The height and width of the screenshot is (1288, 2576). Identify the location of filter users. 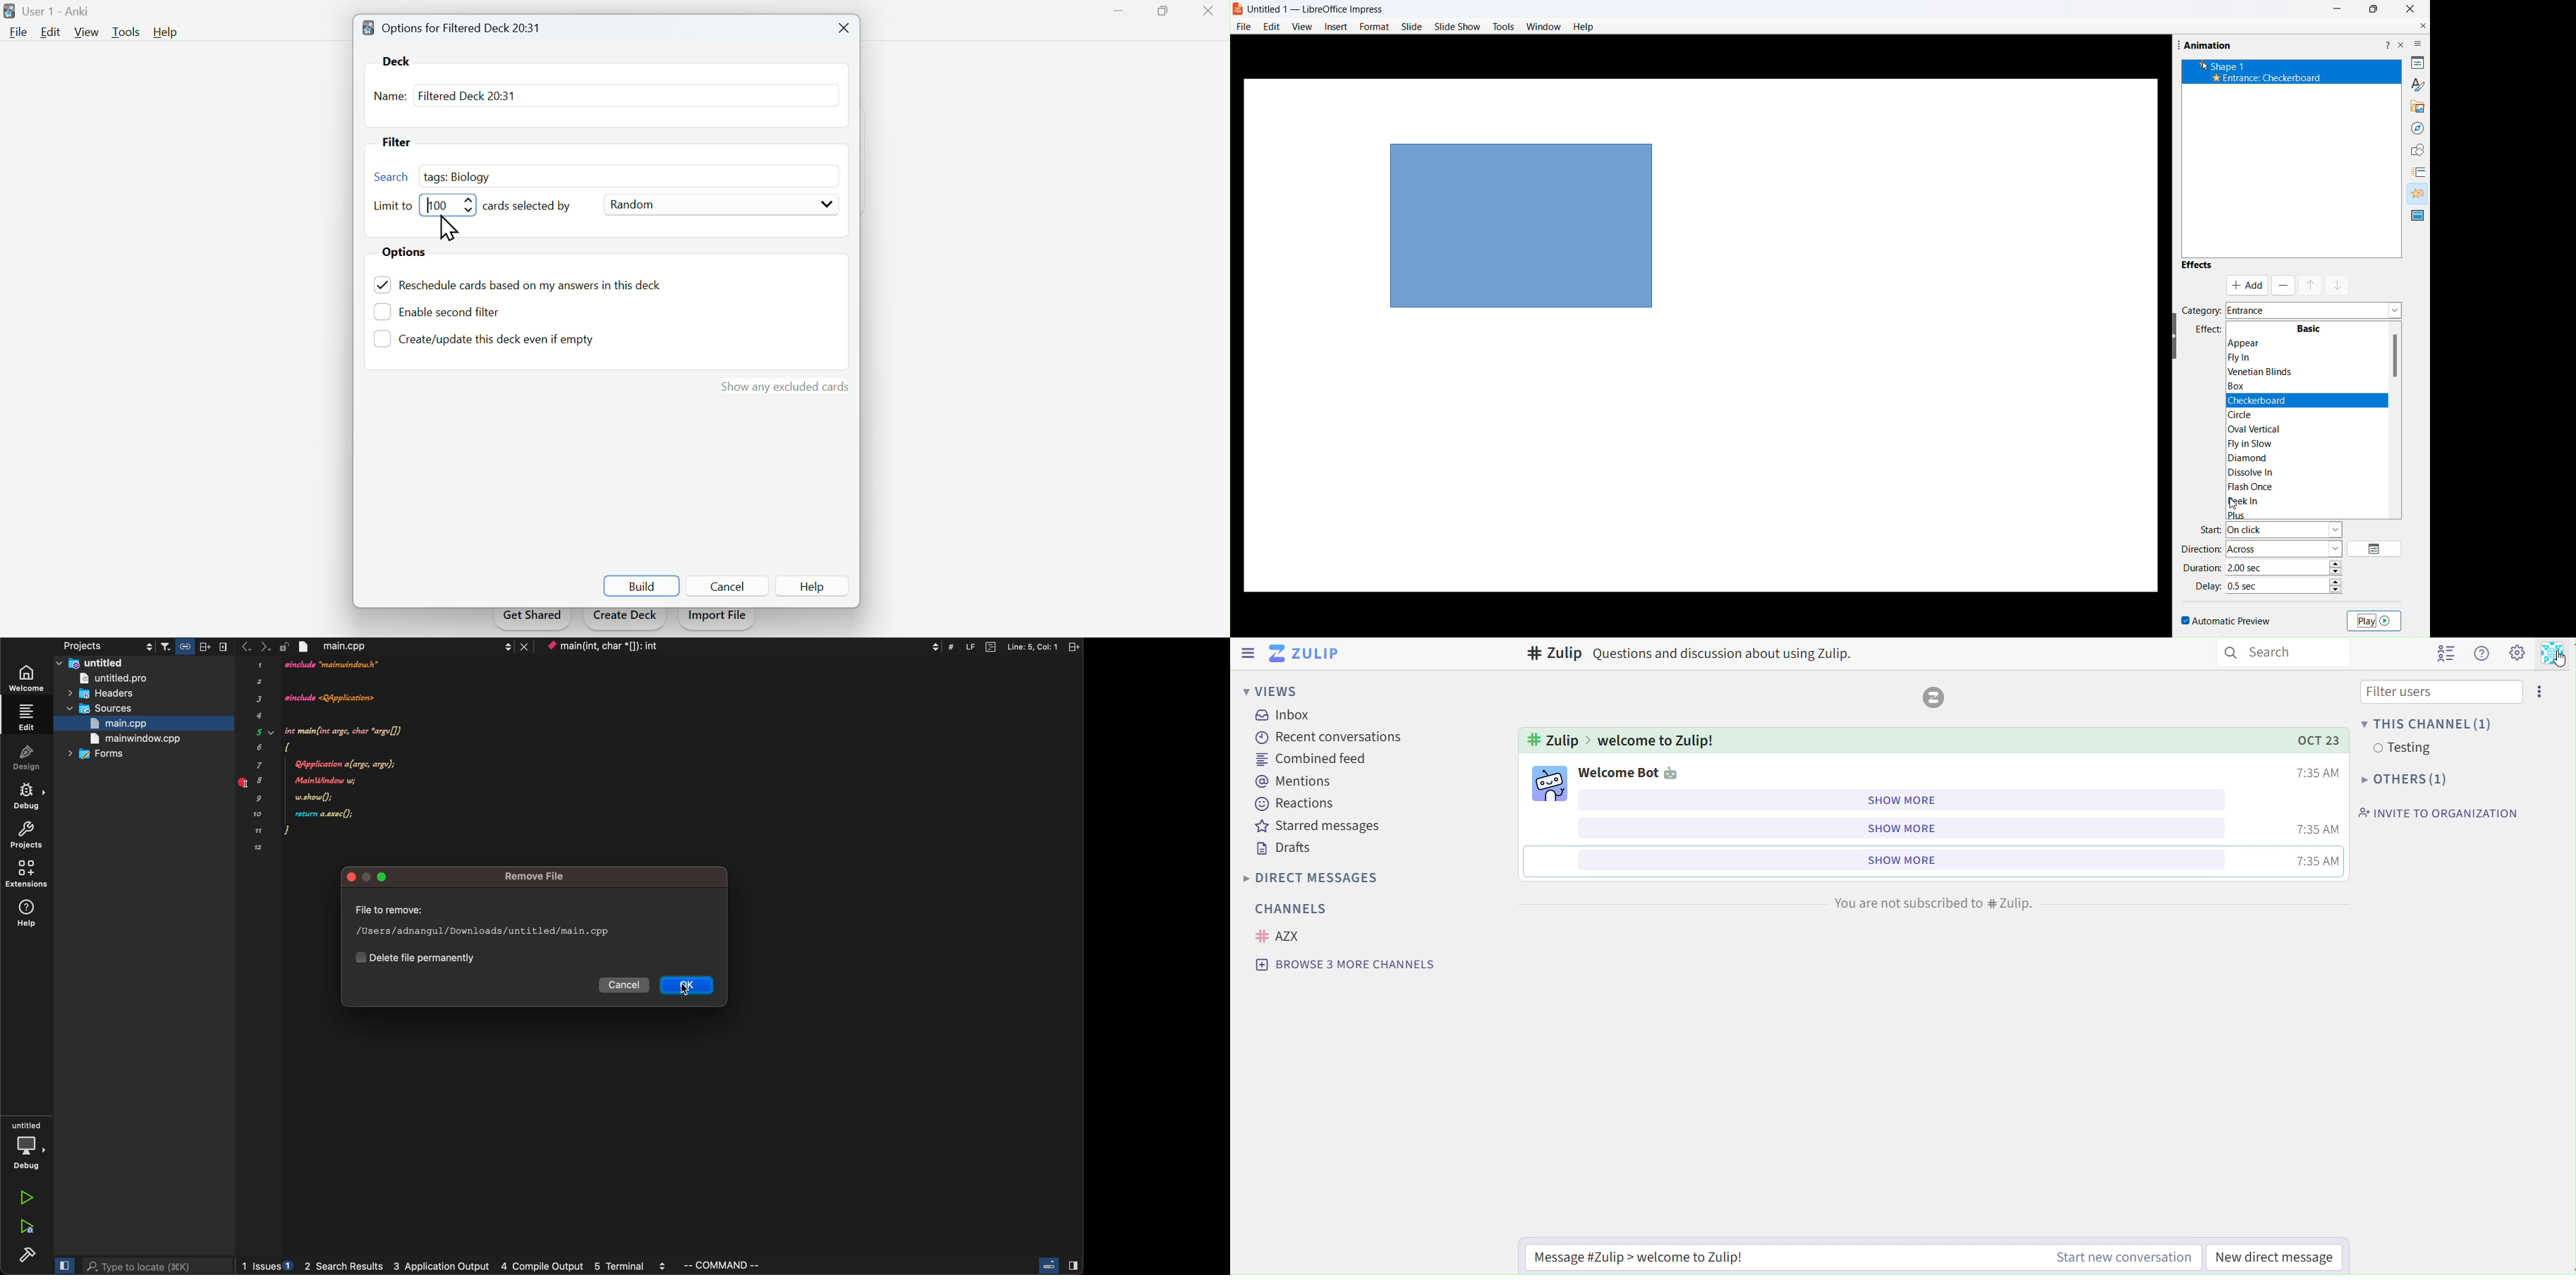
(2434, 692).